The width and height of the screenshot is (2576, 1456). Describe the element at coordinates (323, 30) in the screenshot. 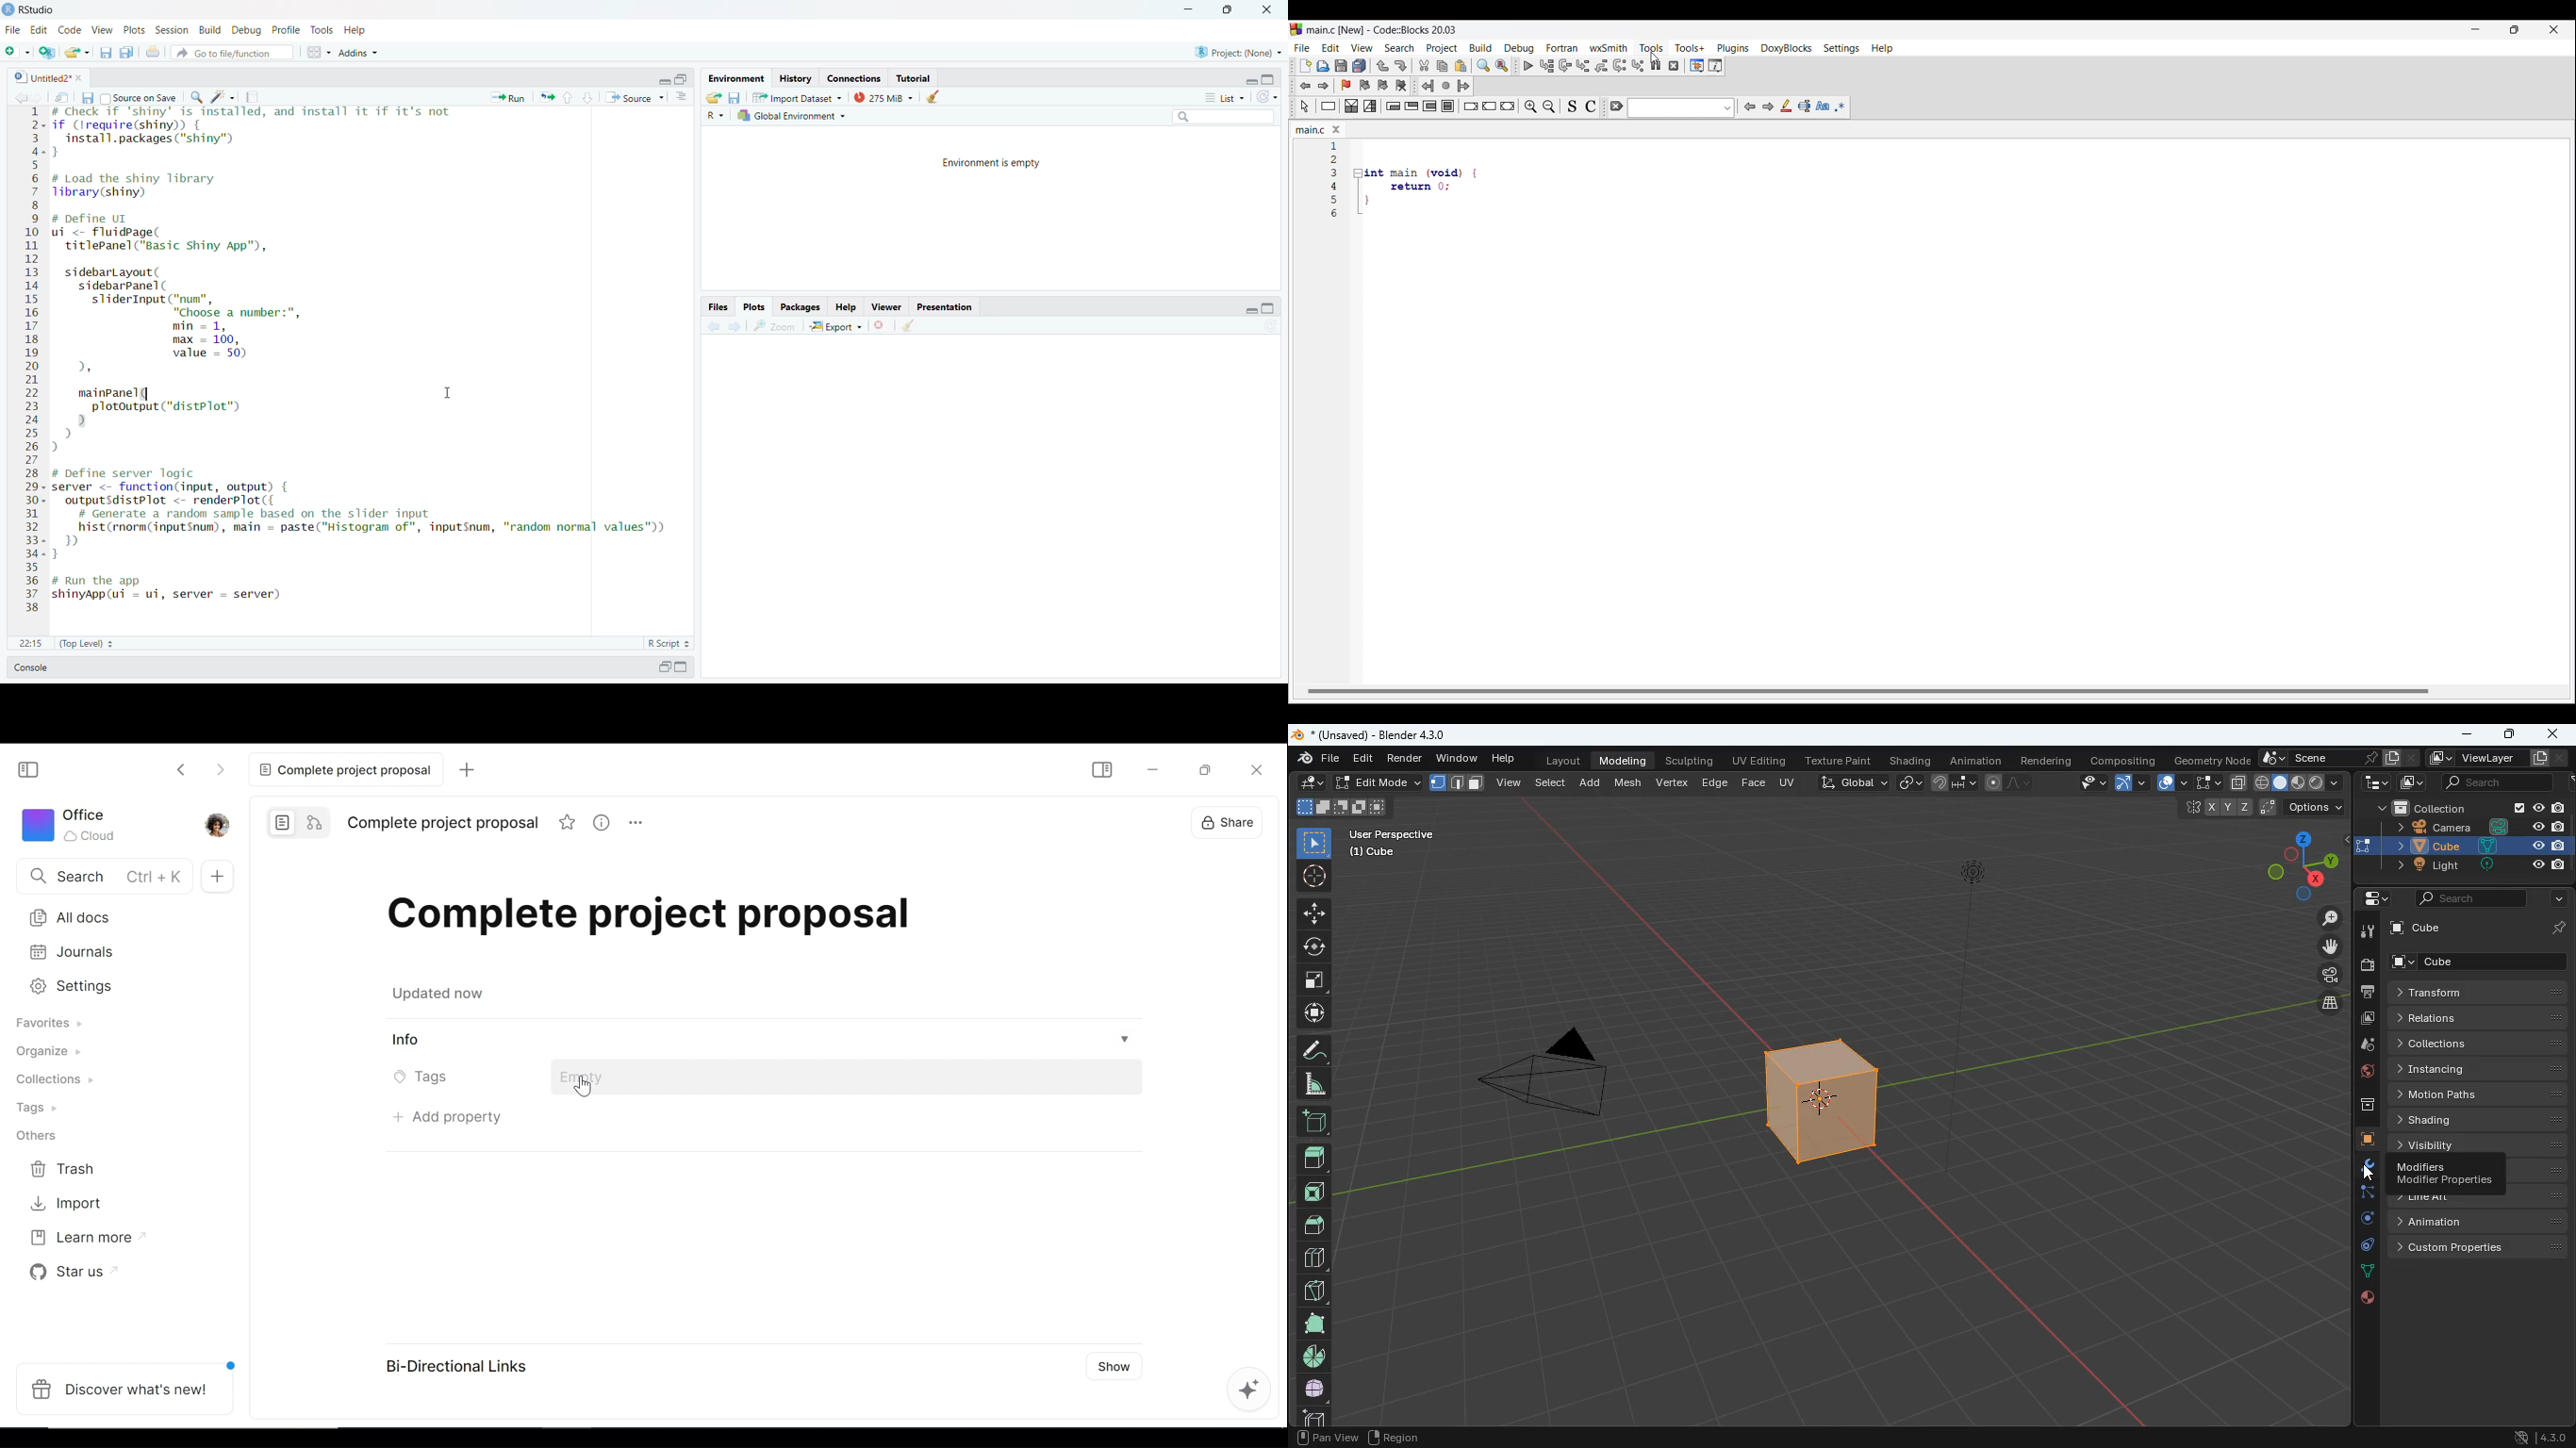

I see `Tools` at that location.